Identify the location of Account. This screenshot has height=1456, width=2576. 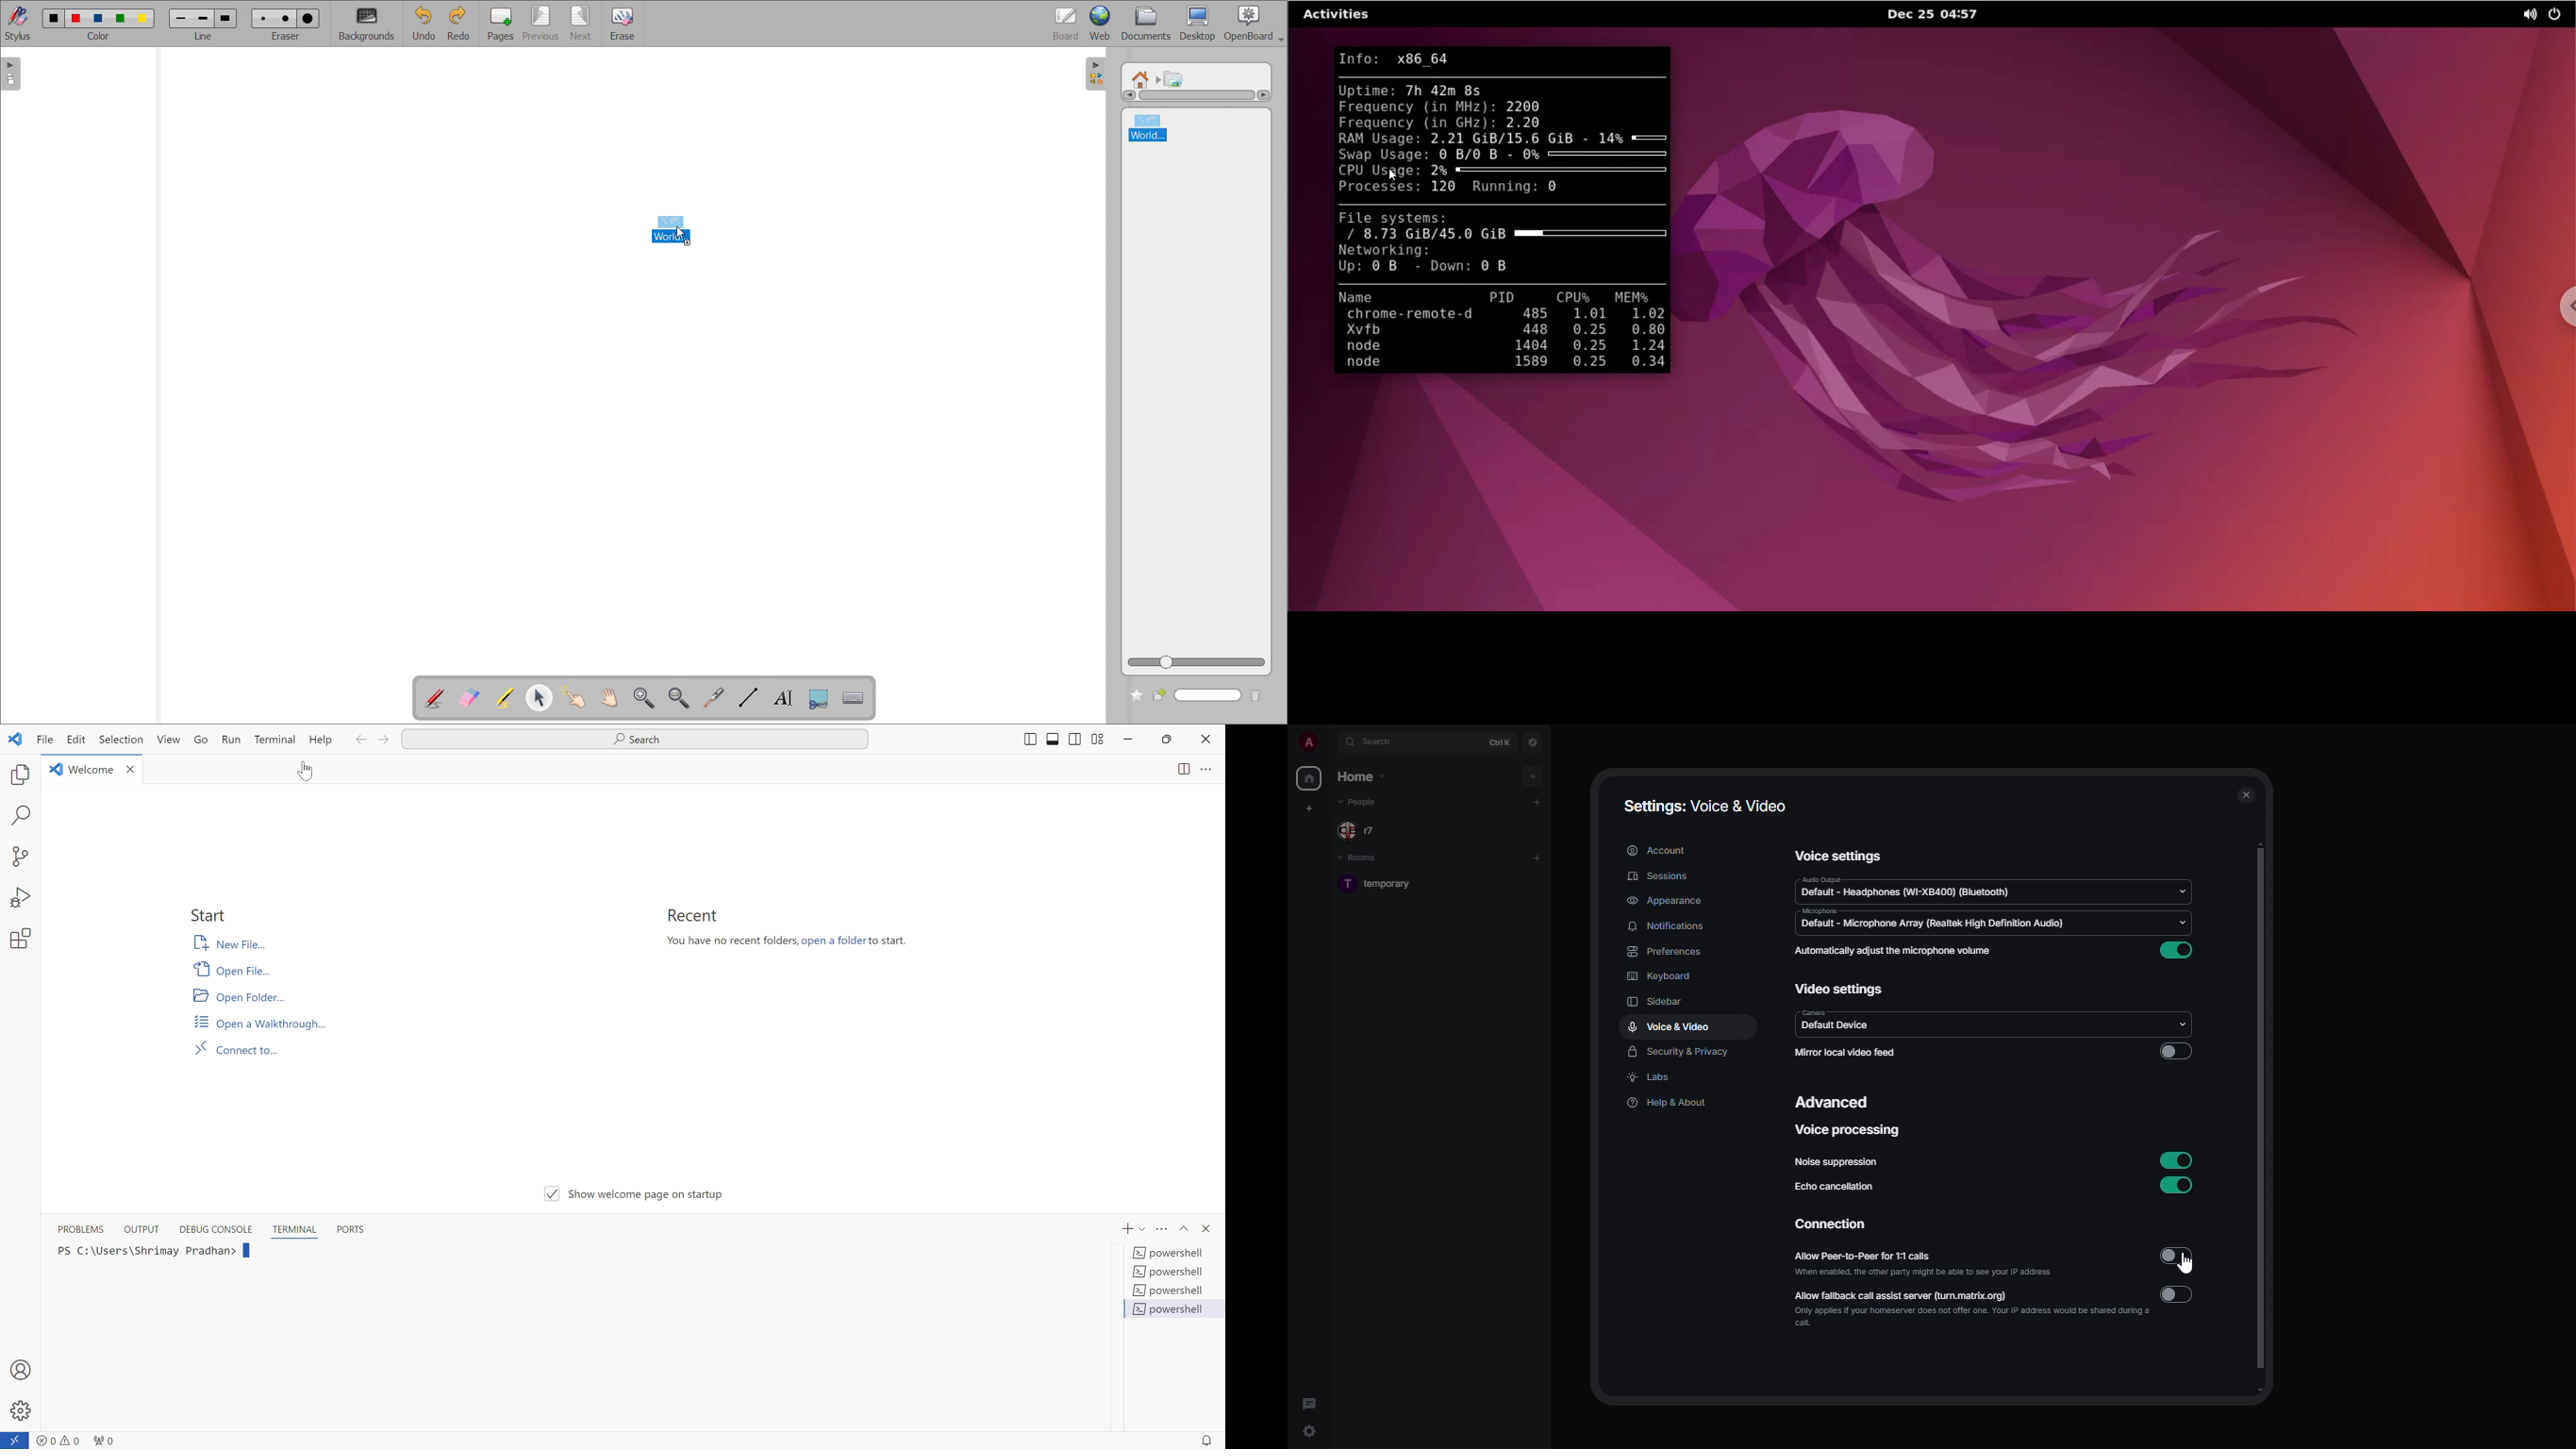
(20, 1369).